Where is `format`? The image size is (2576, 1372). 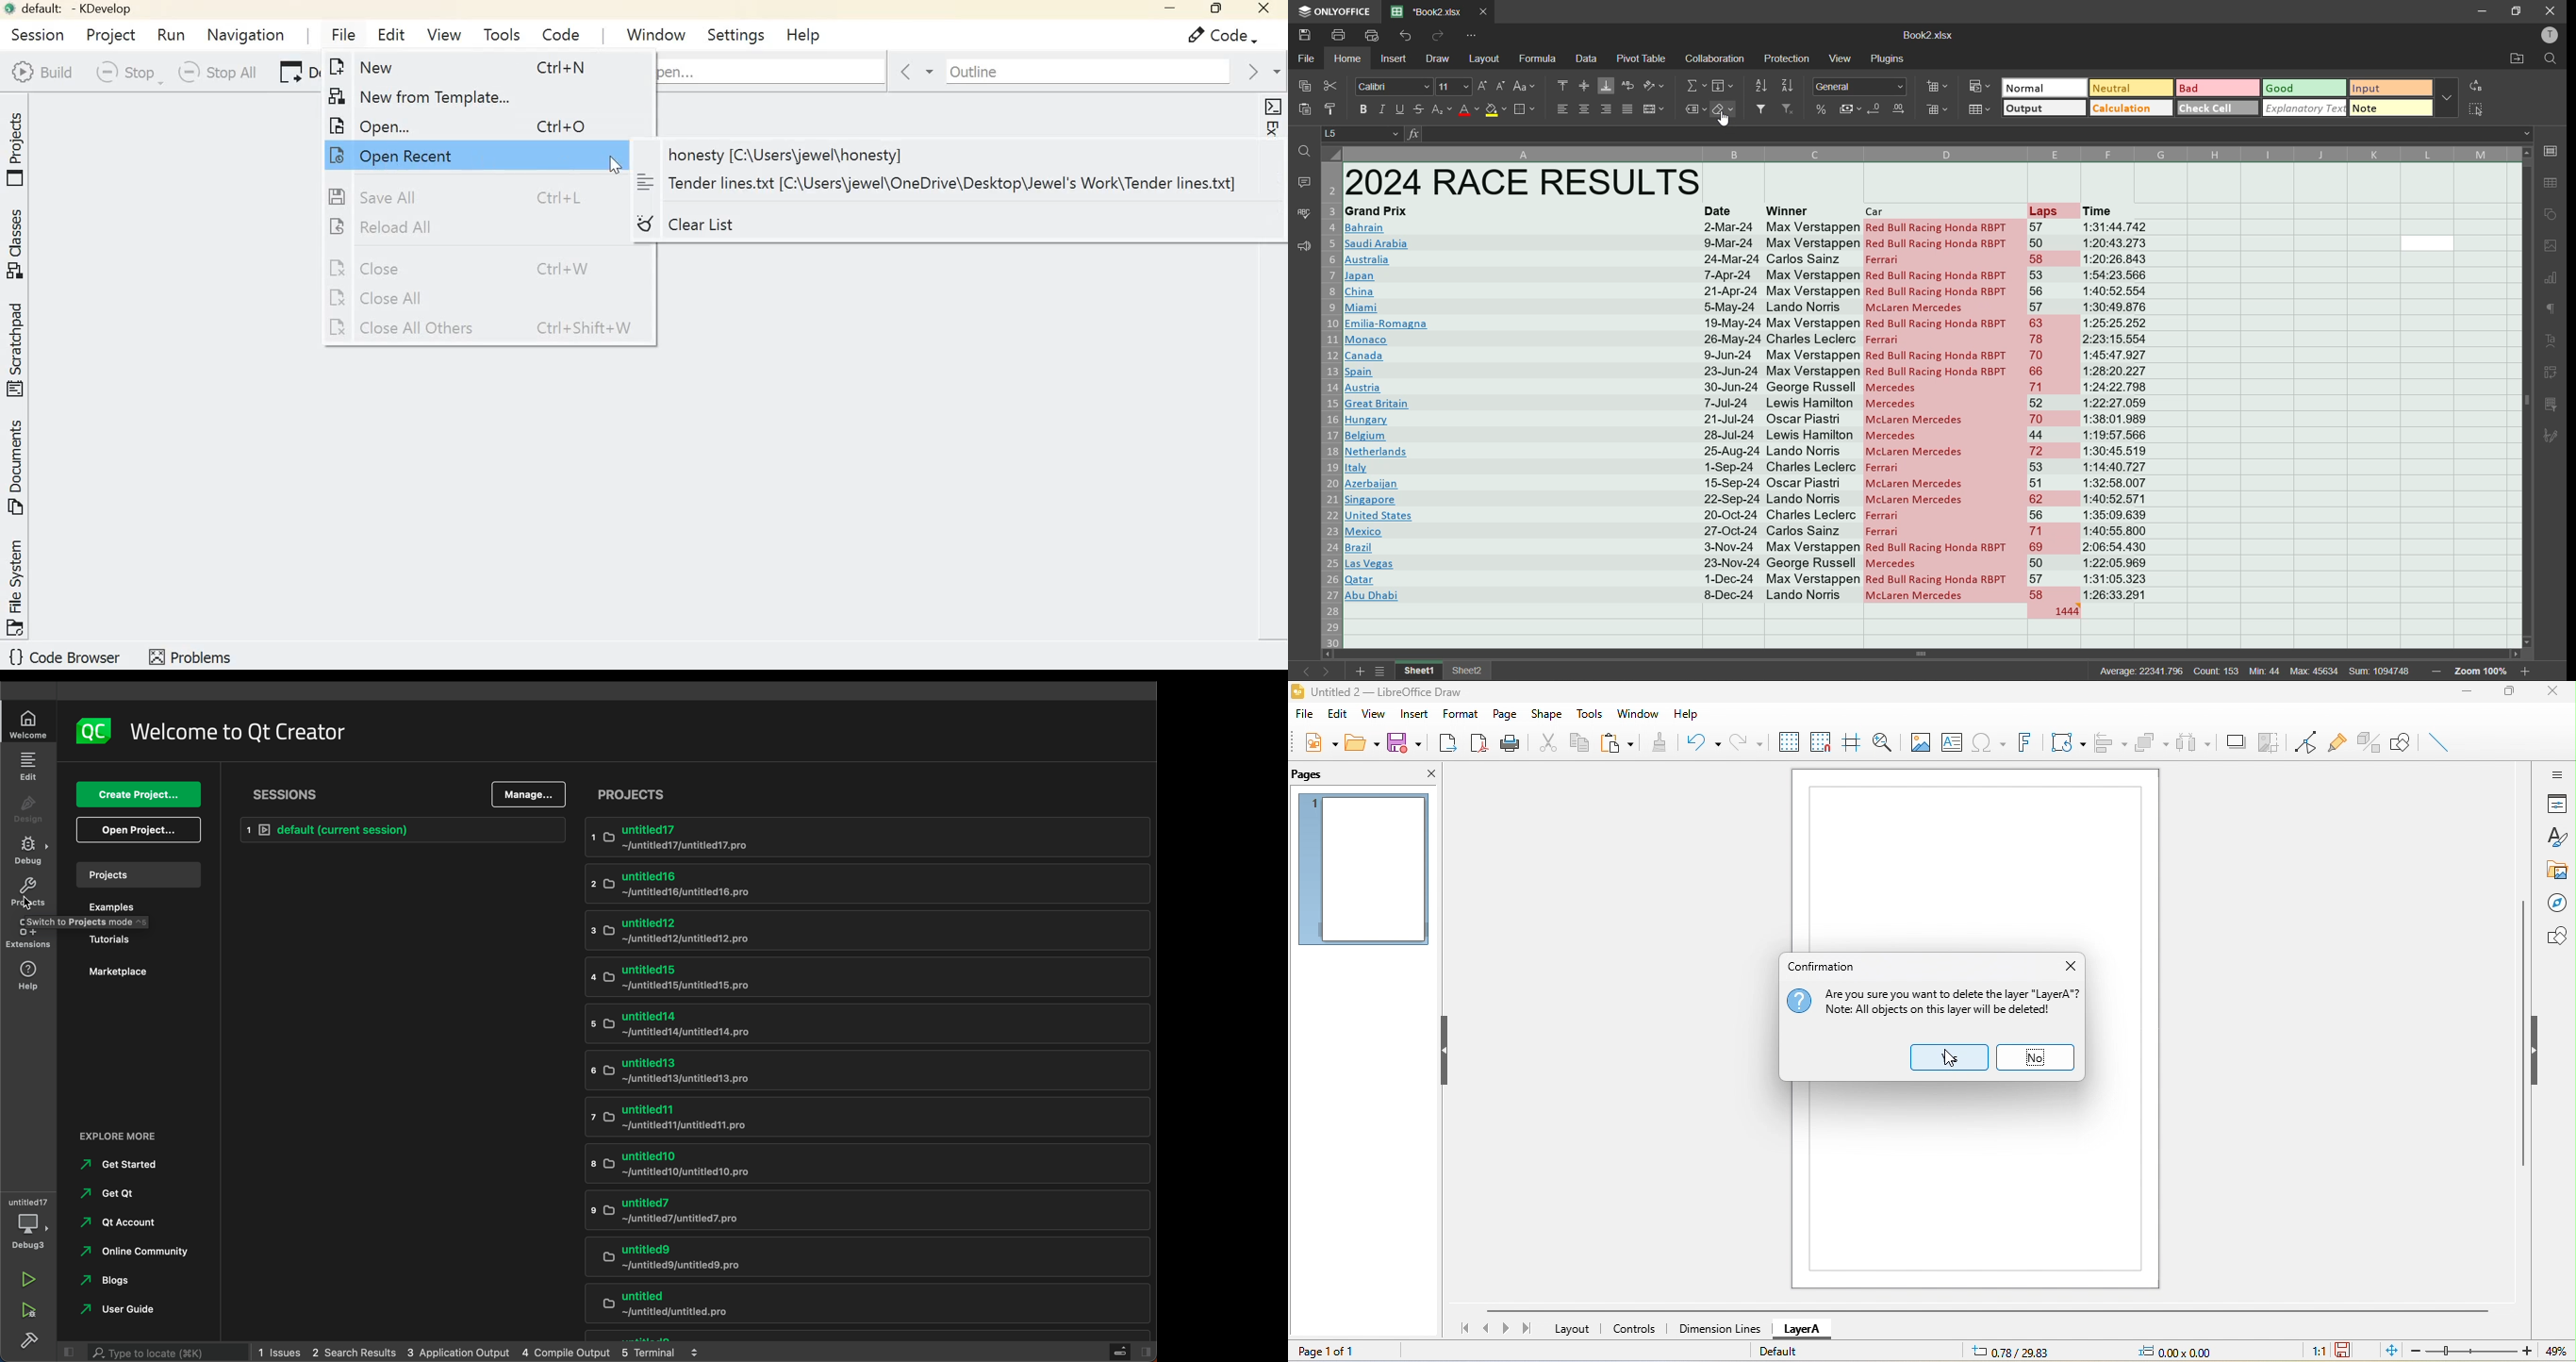
format is located at coordinates (1462, 714).